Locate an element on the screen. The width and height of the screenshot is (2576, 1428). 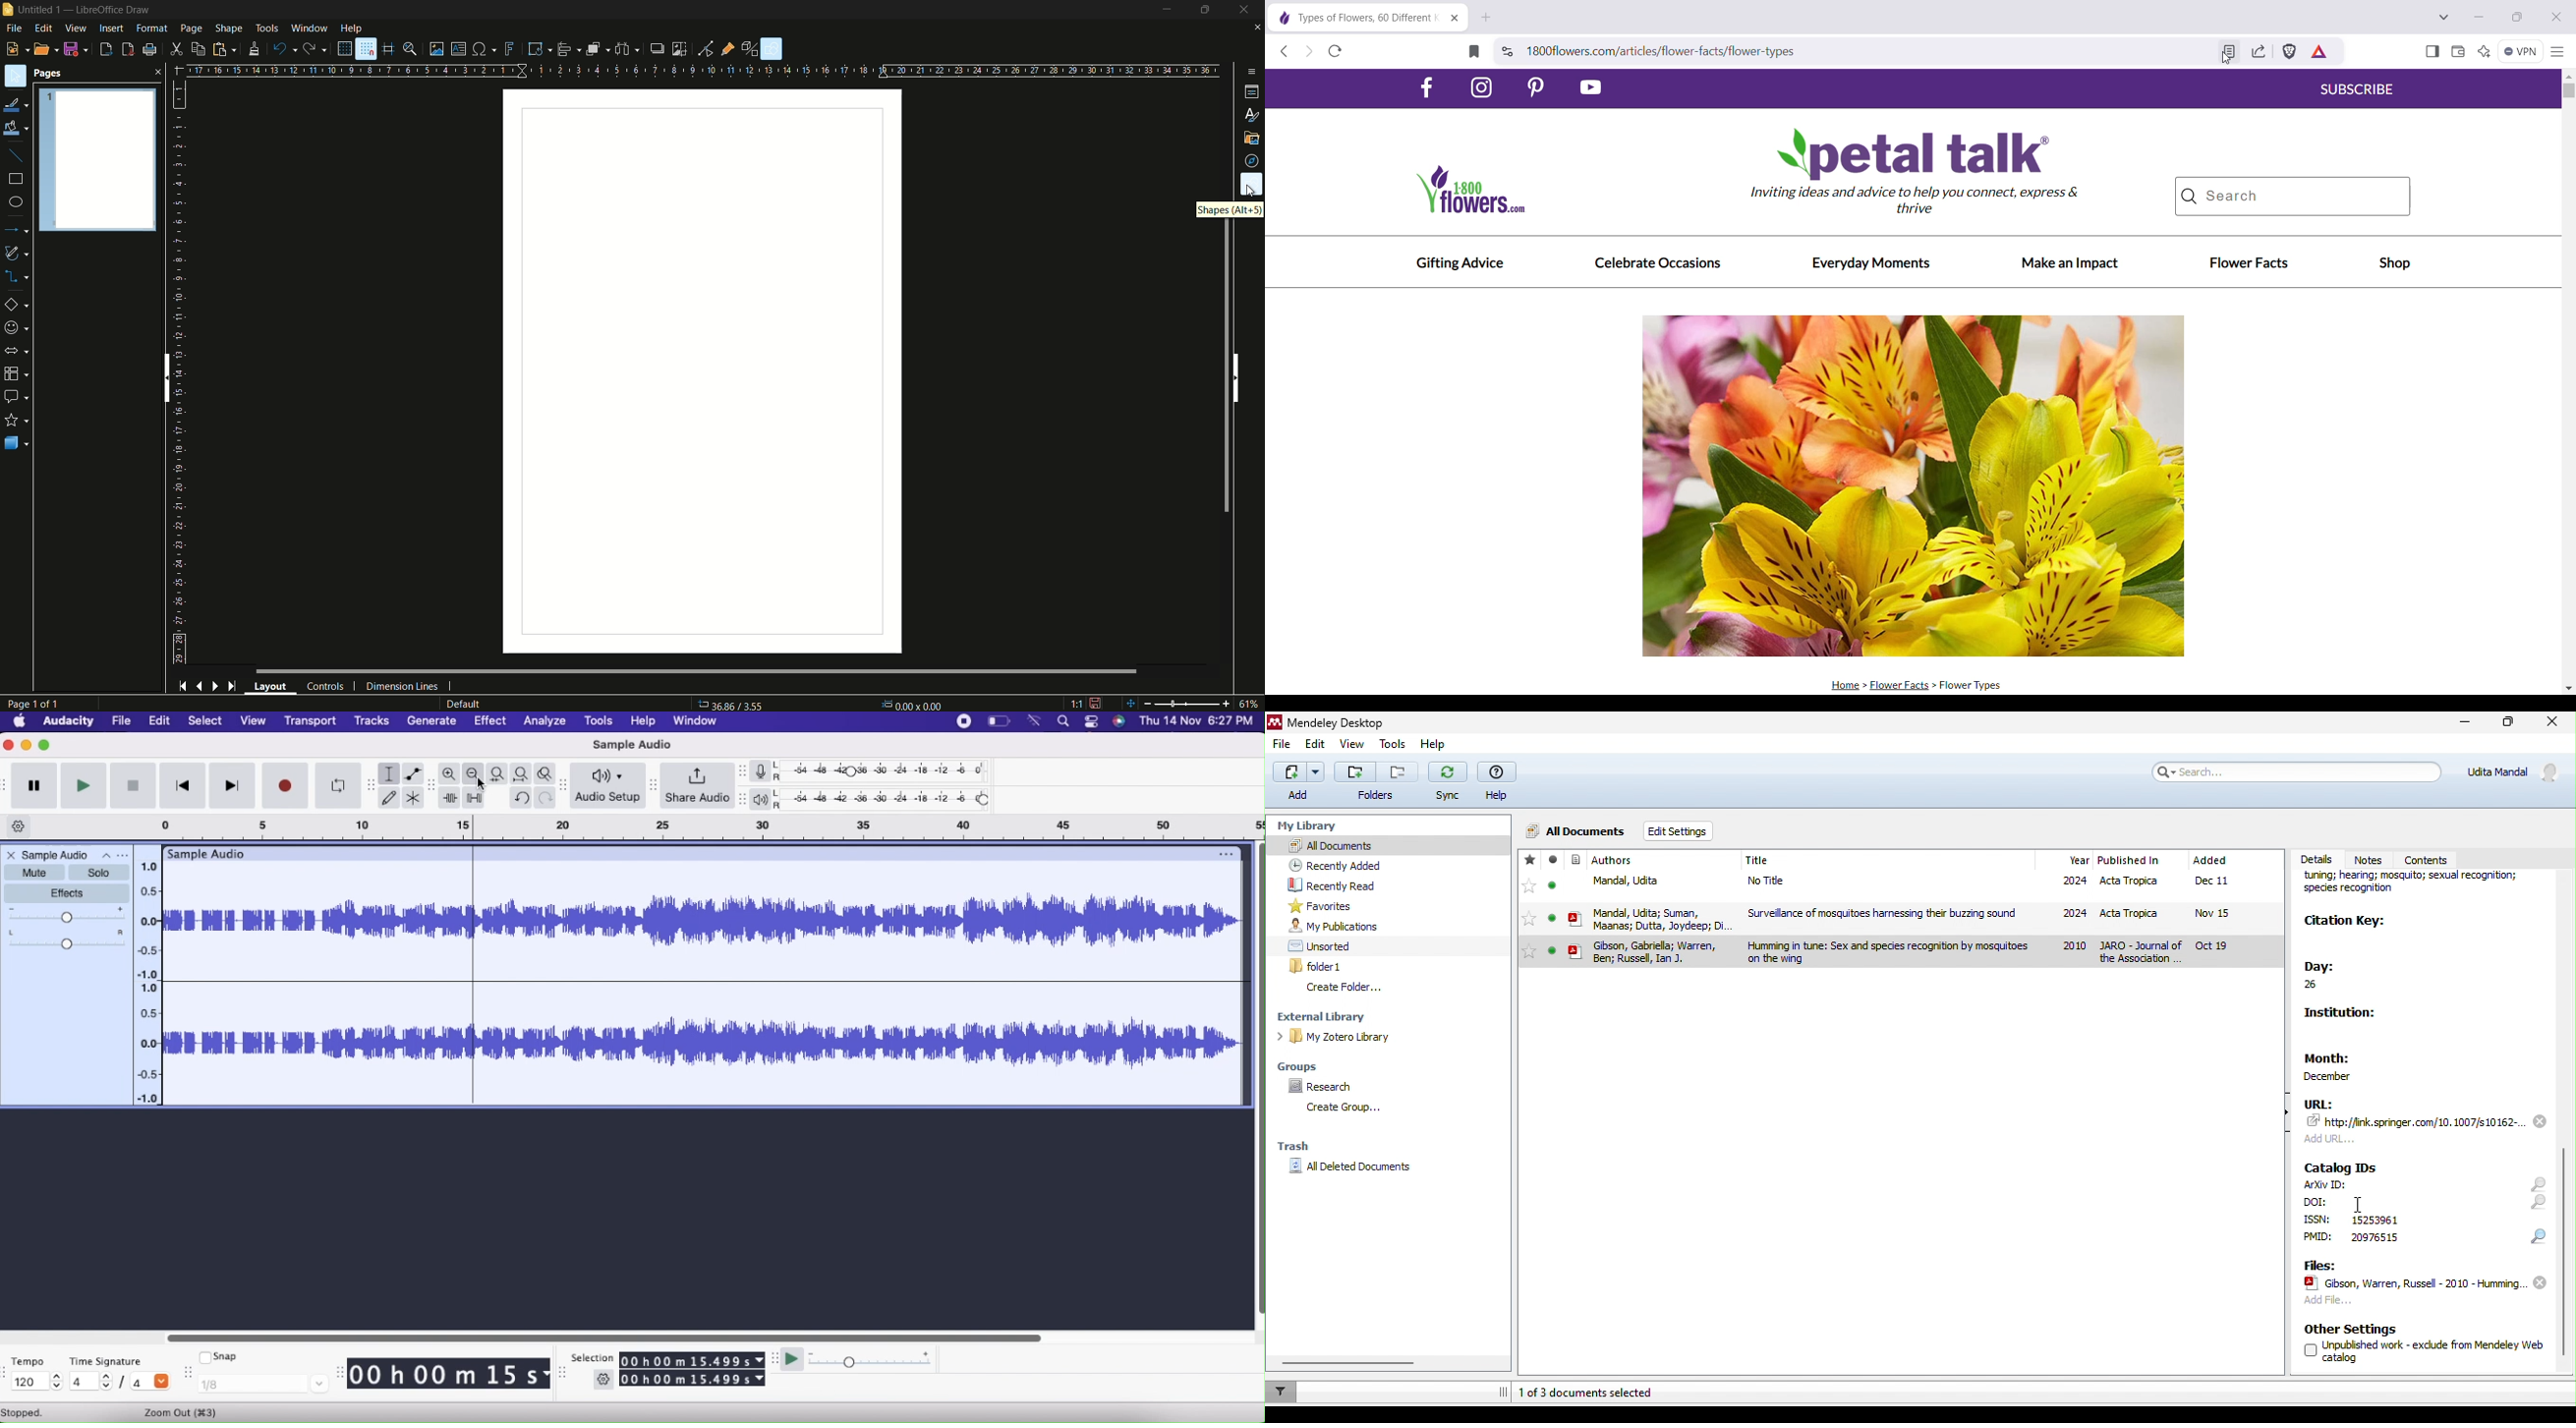
file menu is located at coordinates (13, 28).